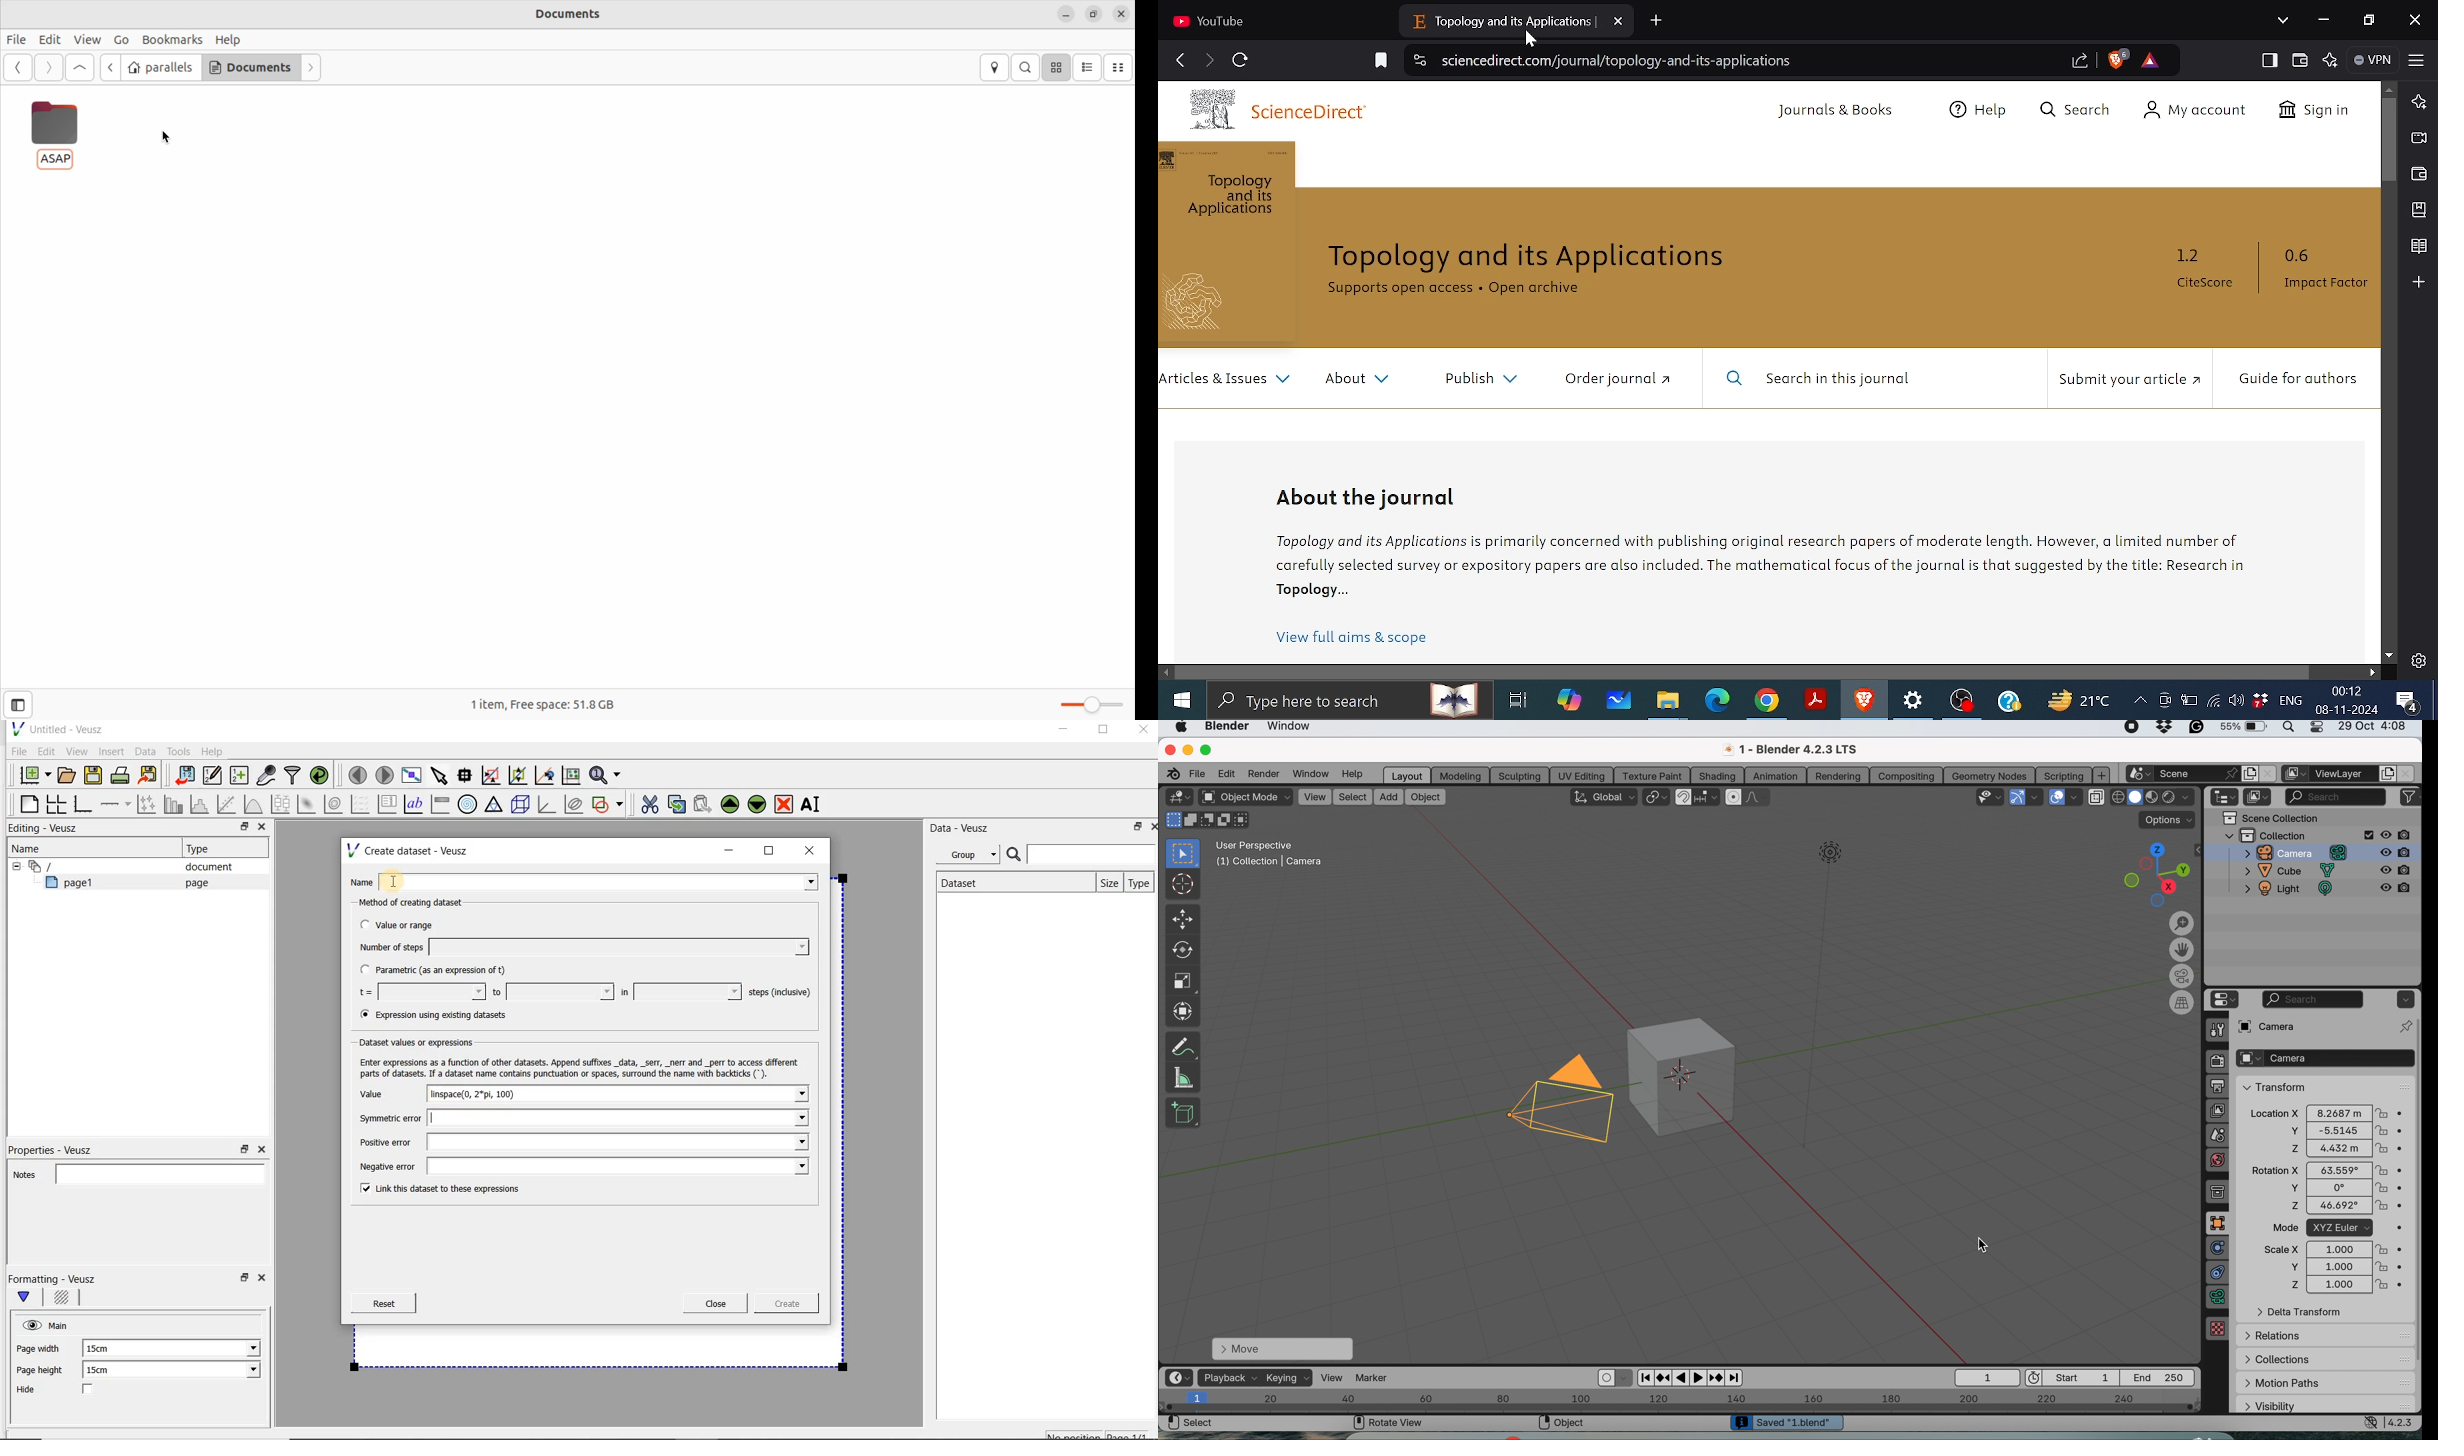 The width and height of the screenshot is (2464, 1456). Describe the element at coordinates (2415, 22) in the screenshot. I see `close` at that location.